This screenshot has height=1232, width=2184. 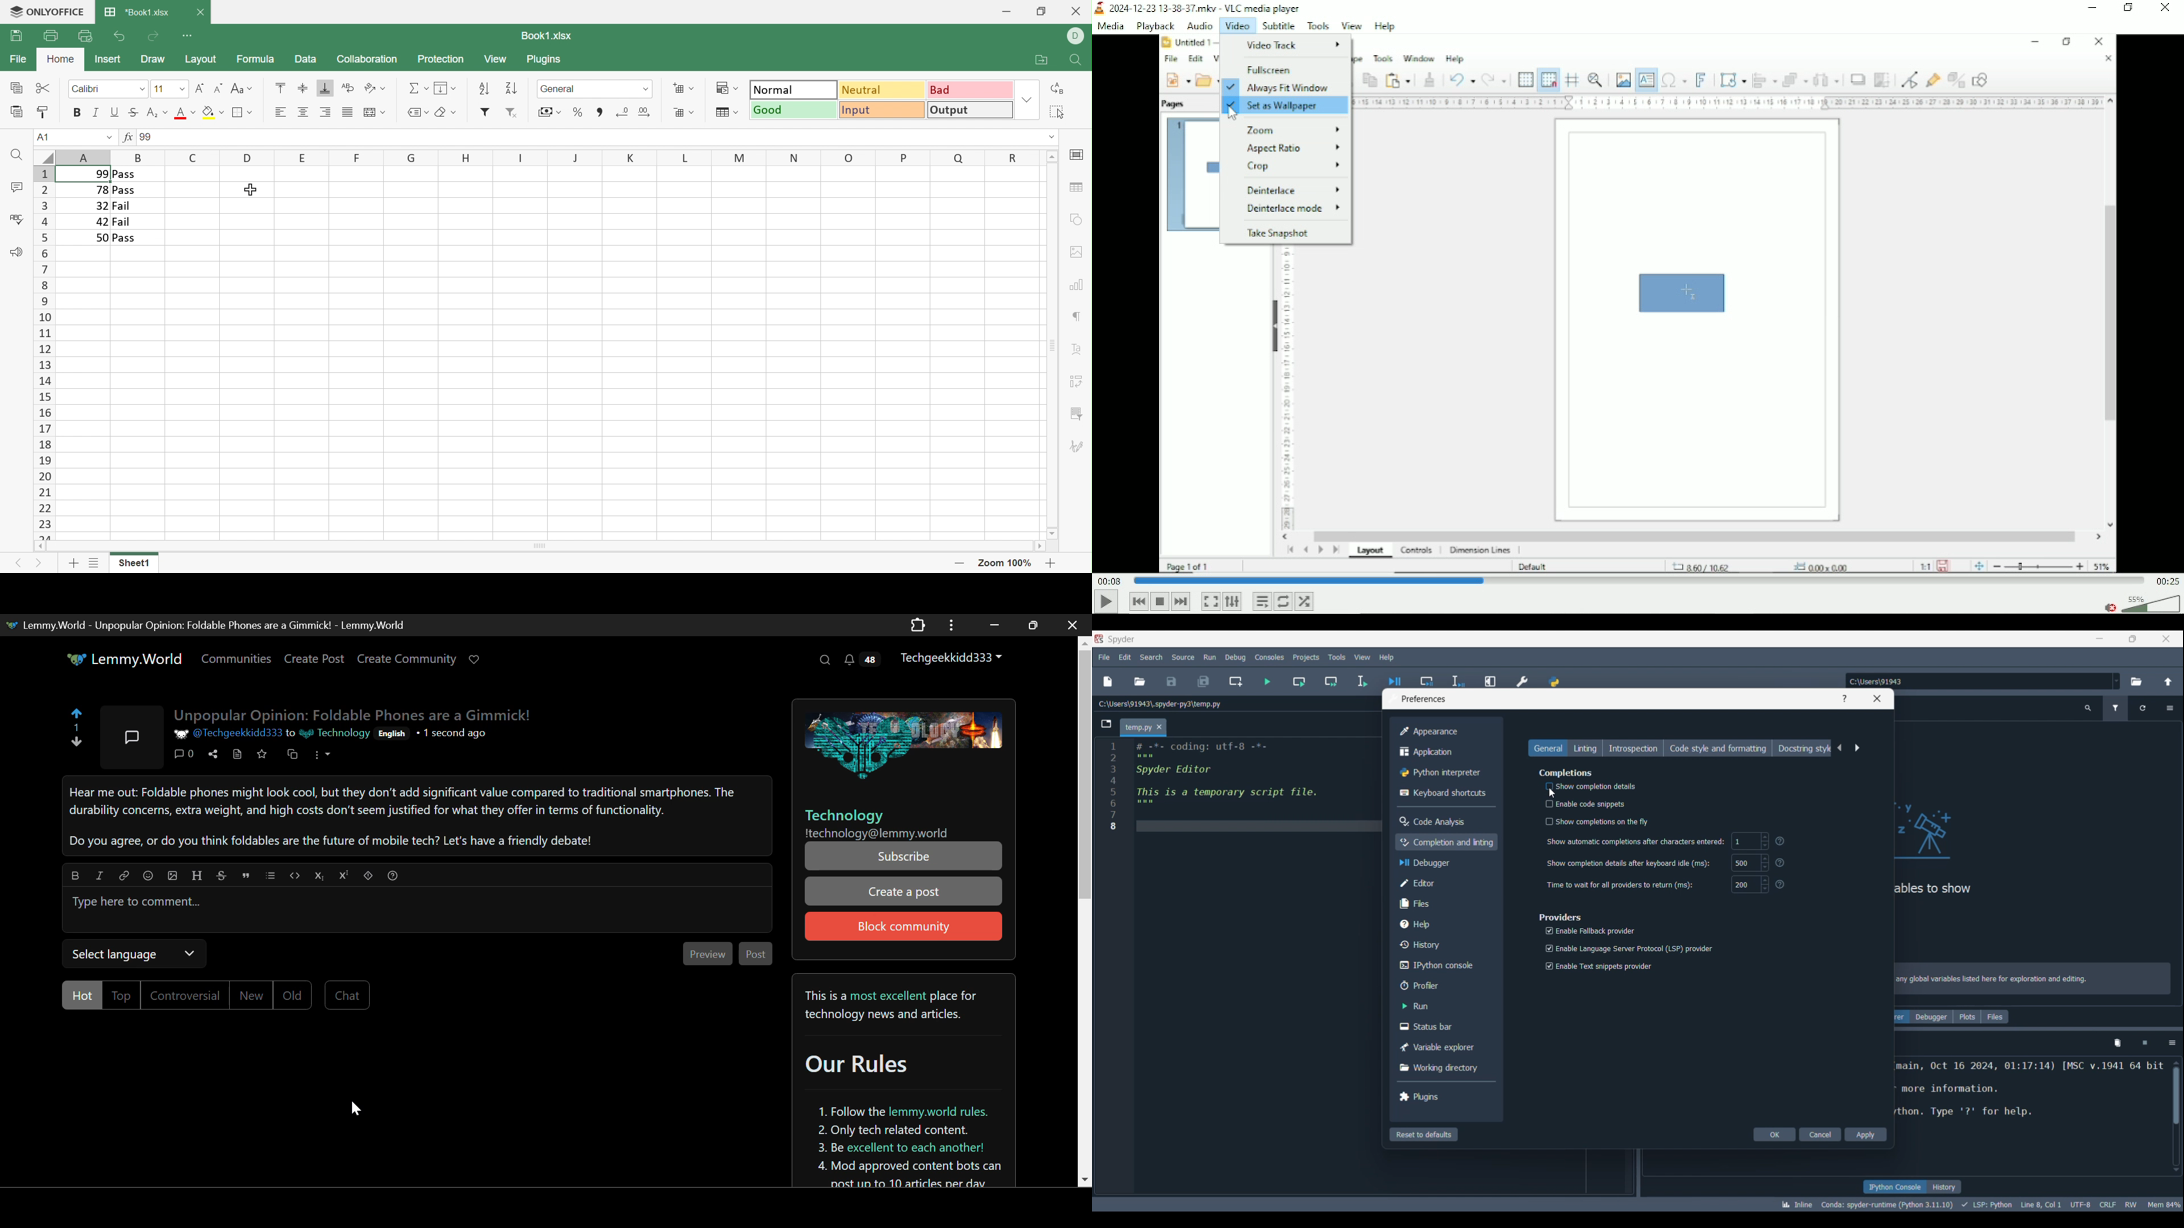 I want to click on Debug selection/current line, so click(x=1458, y=678).